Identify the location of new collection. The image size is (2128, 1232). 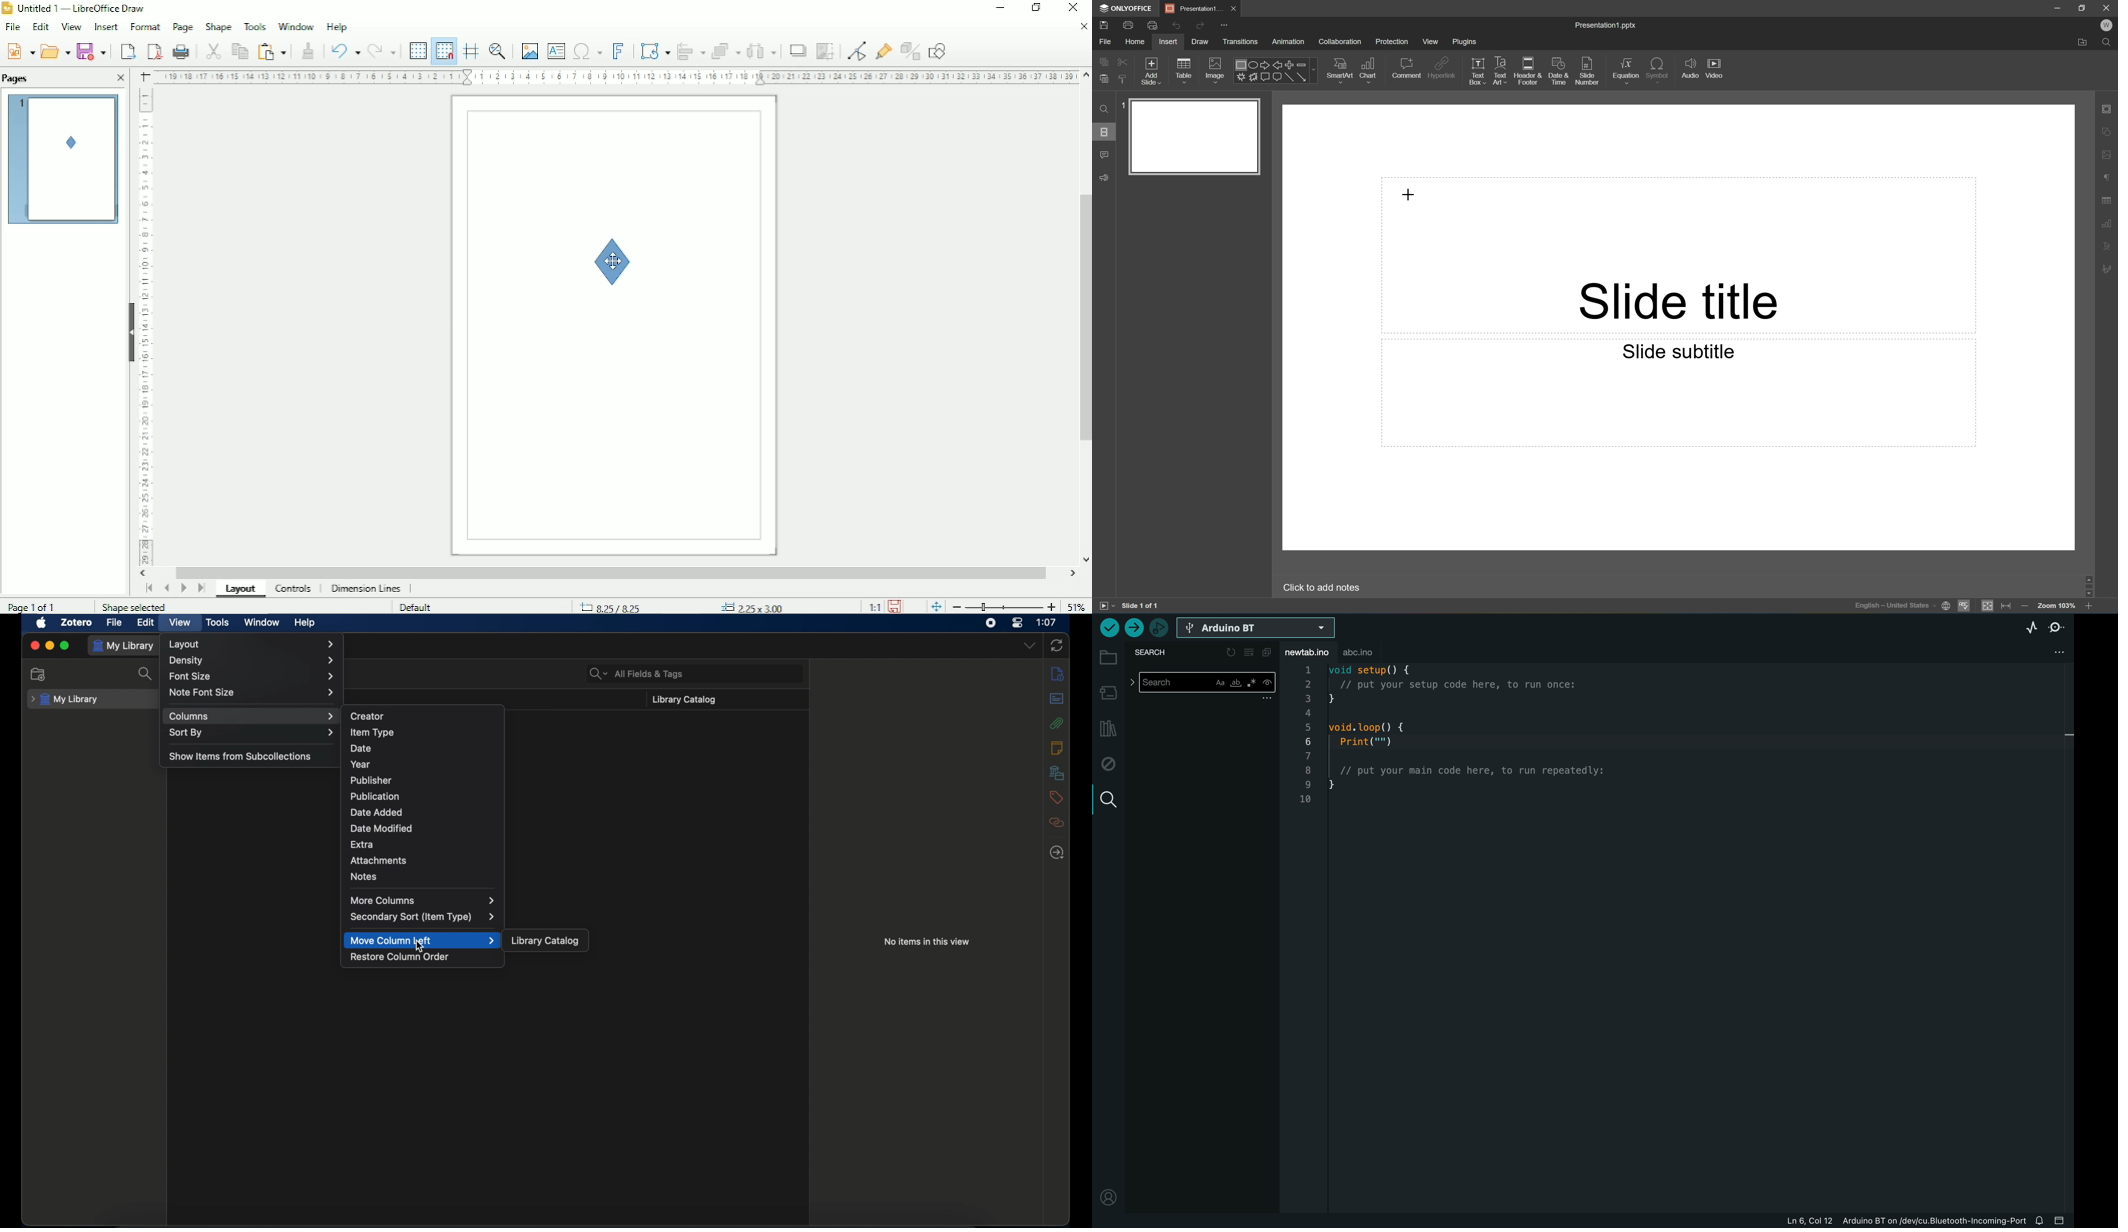
(38, 674).